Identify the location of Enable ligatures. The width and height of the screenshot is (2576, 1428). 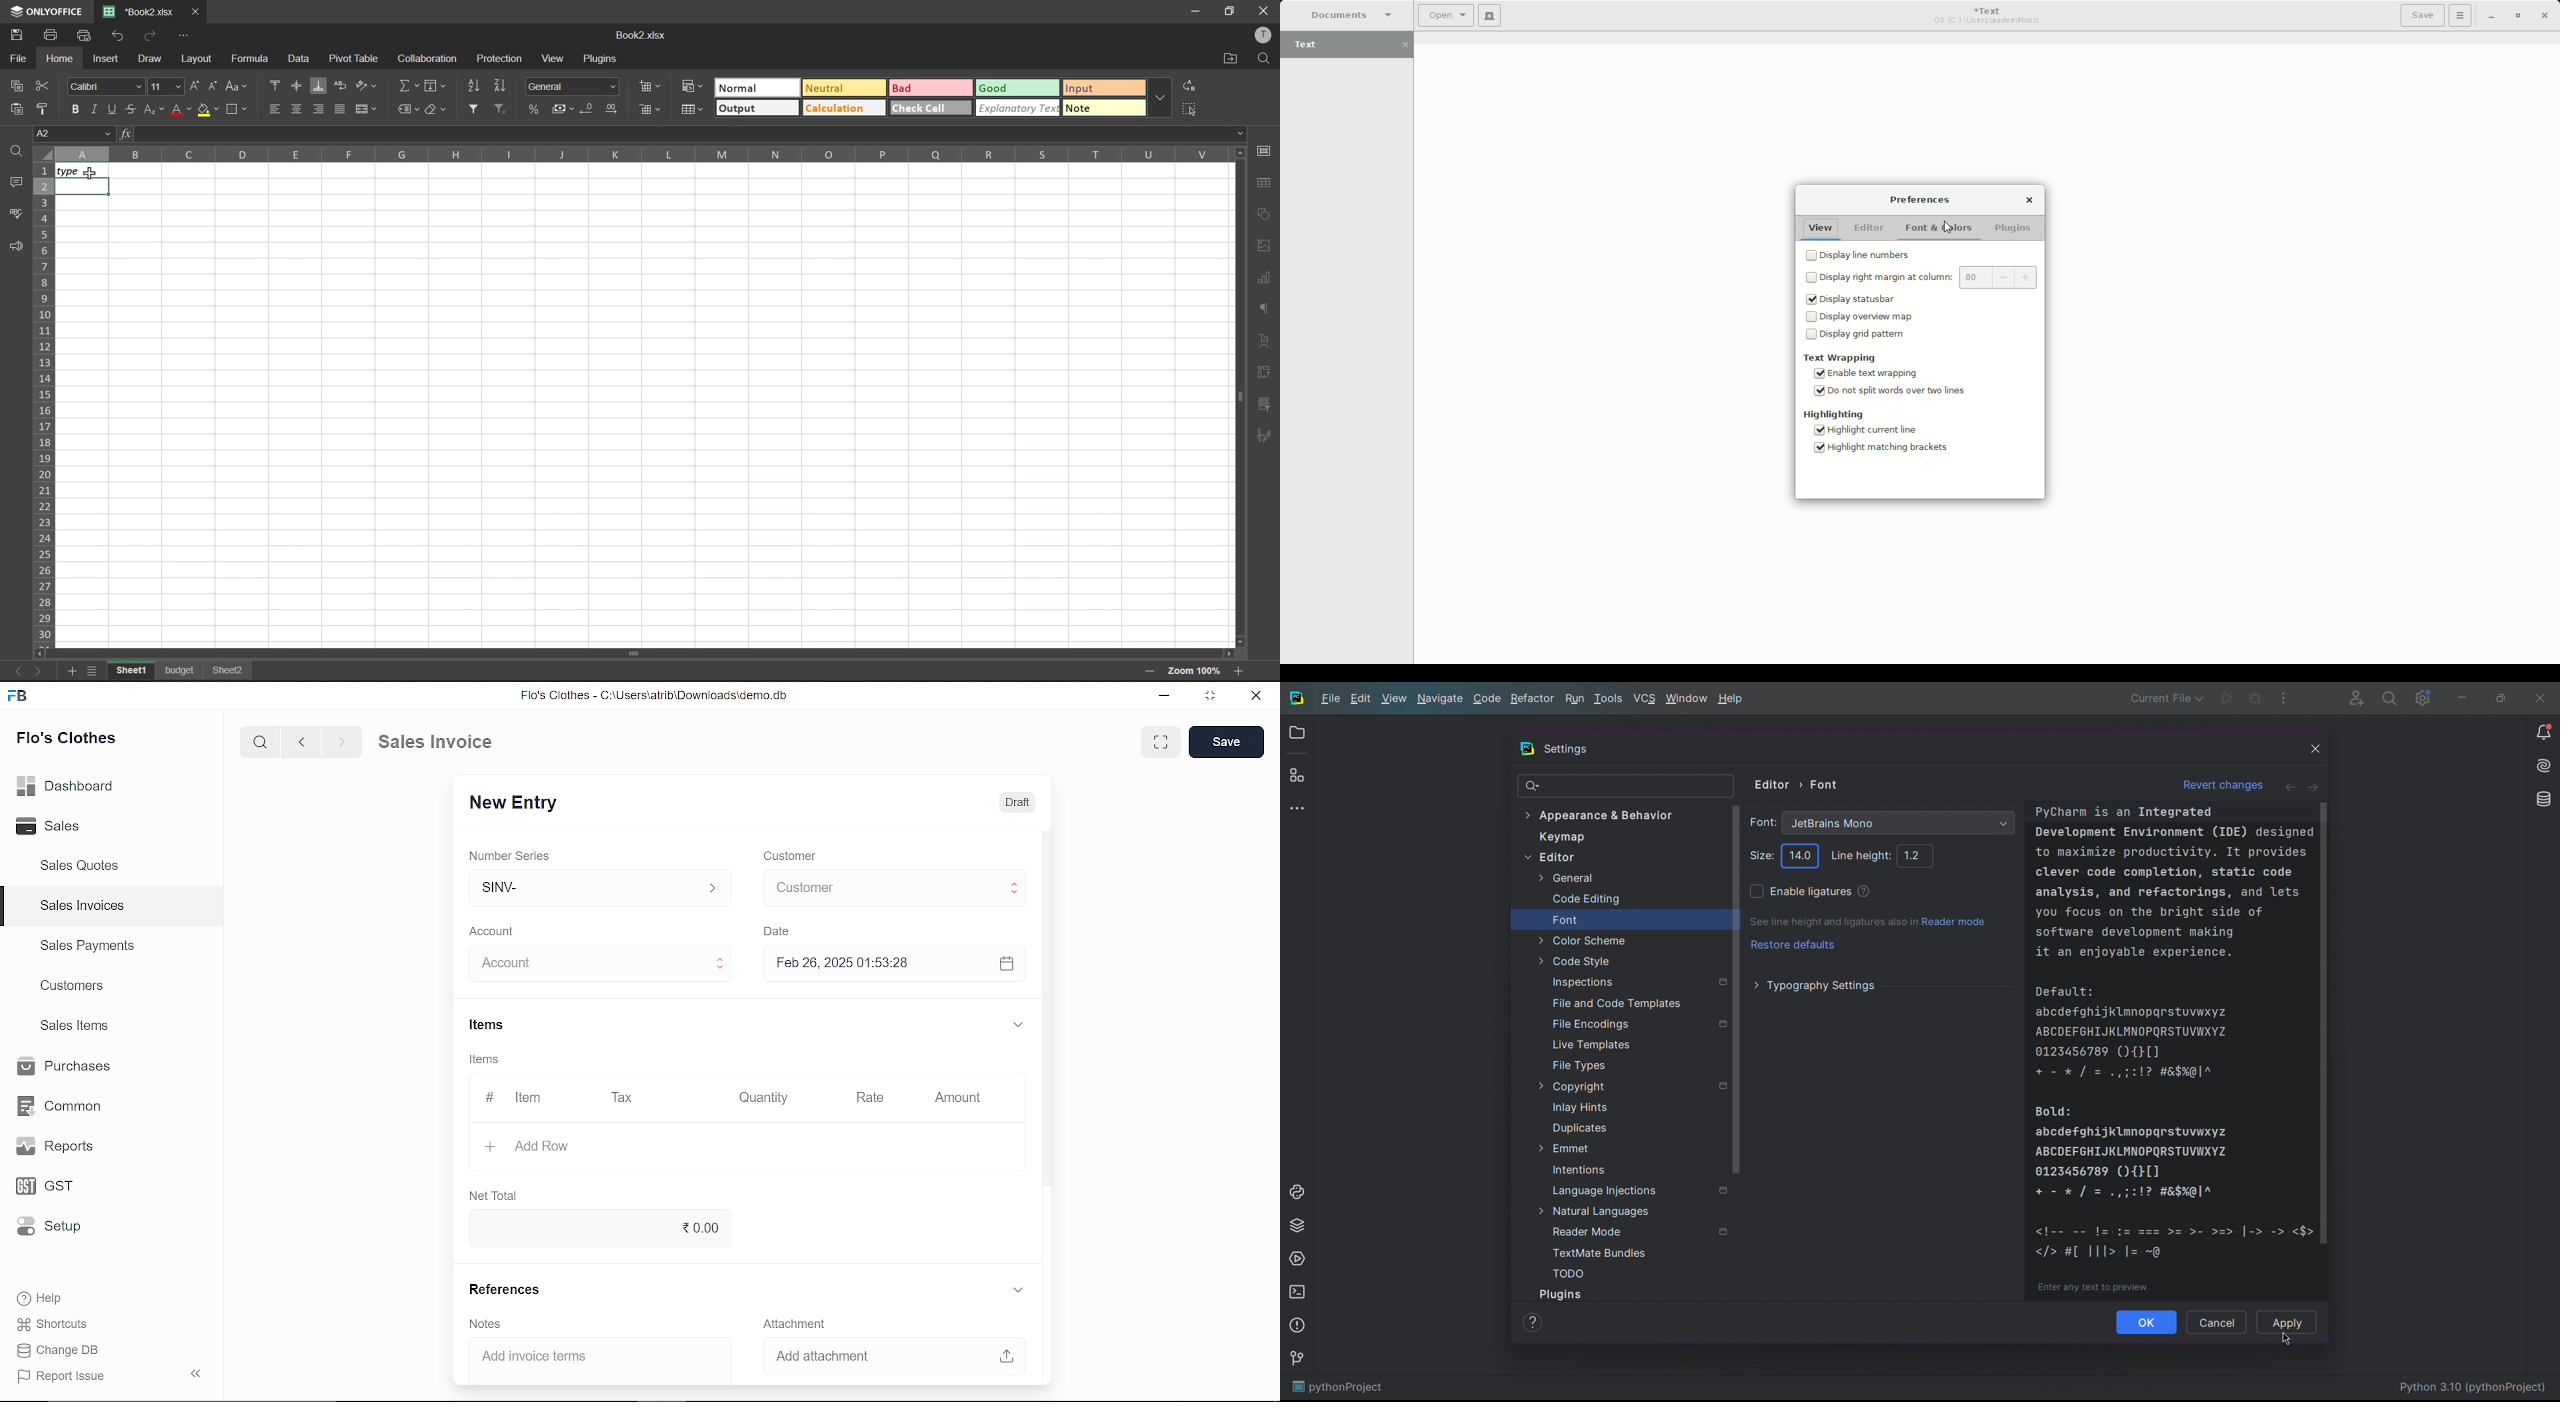
(1799, 891).